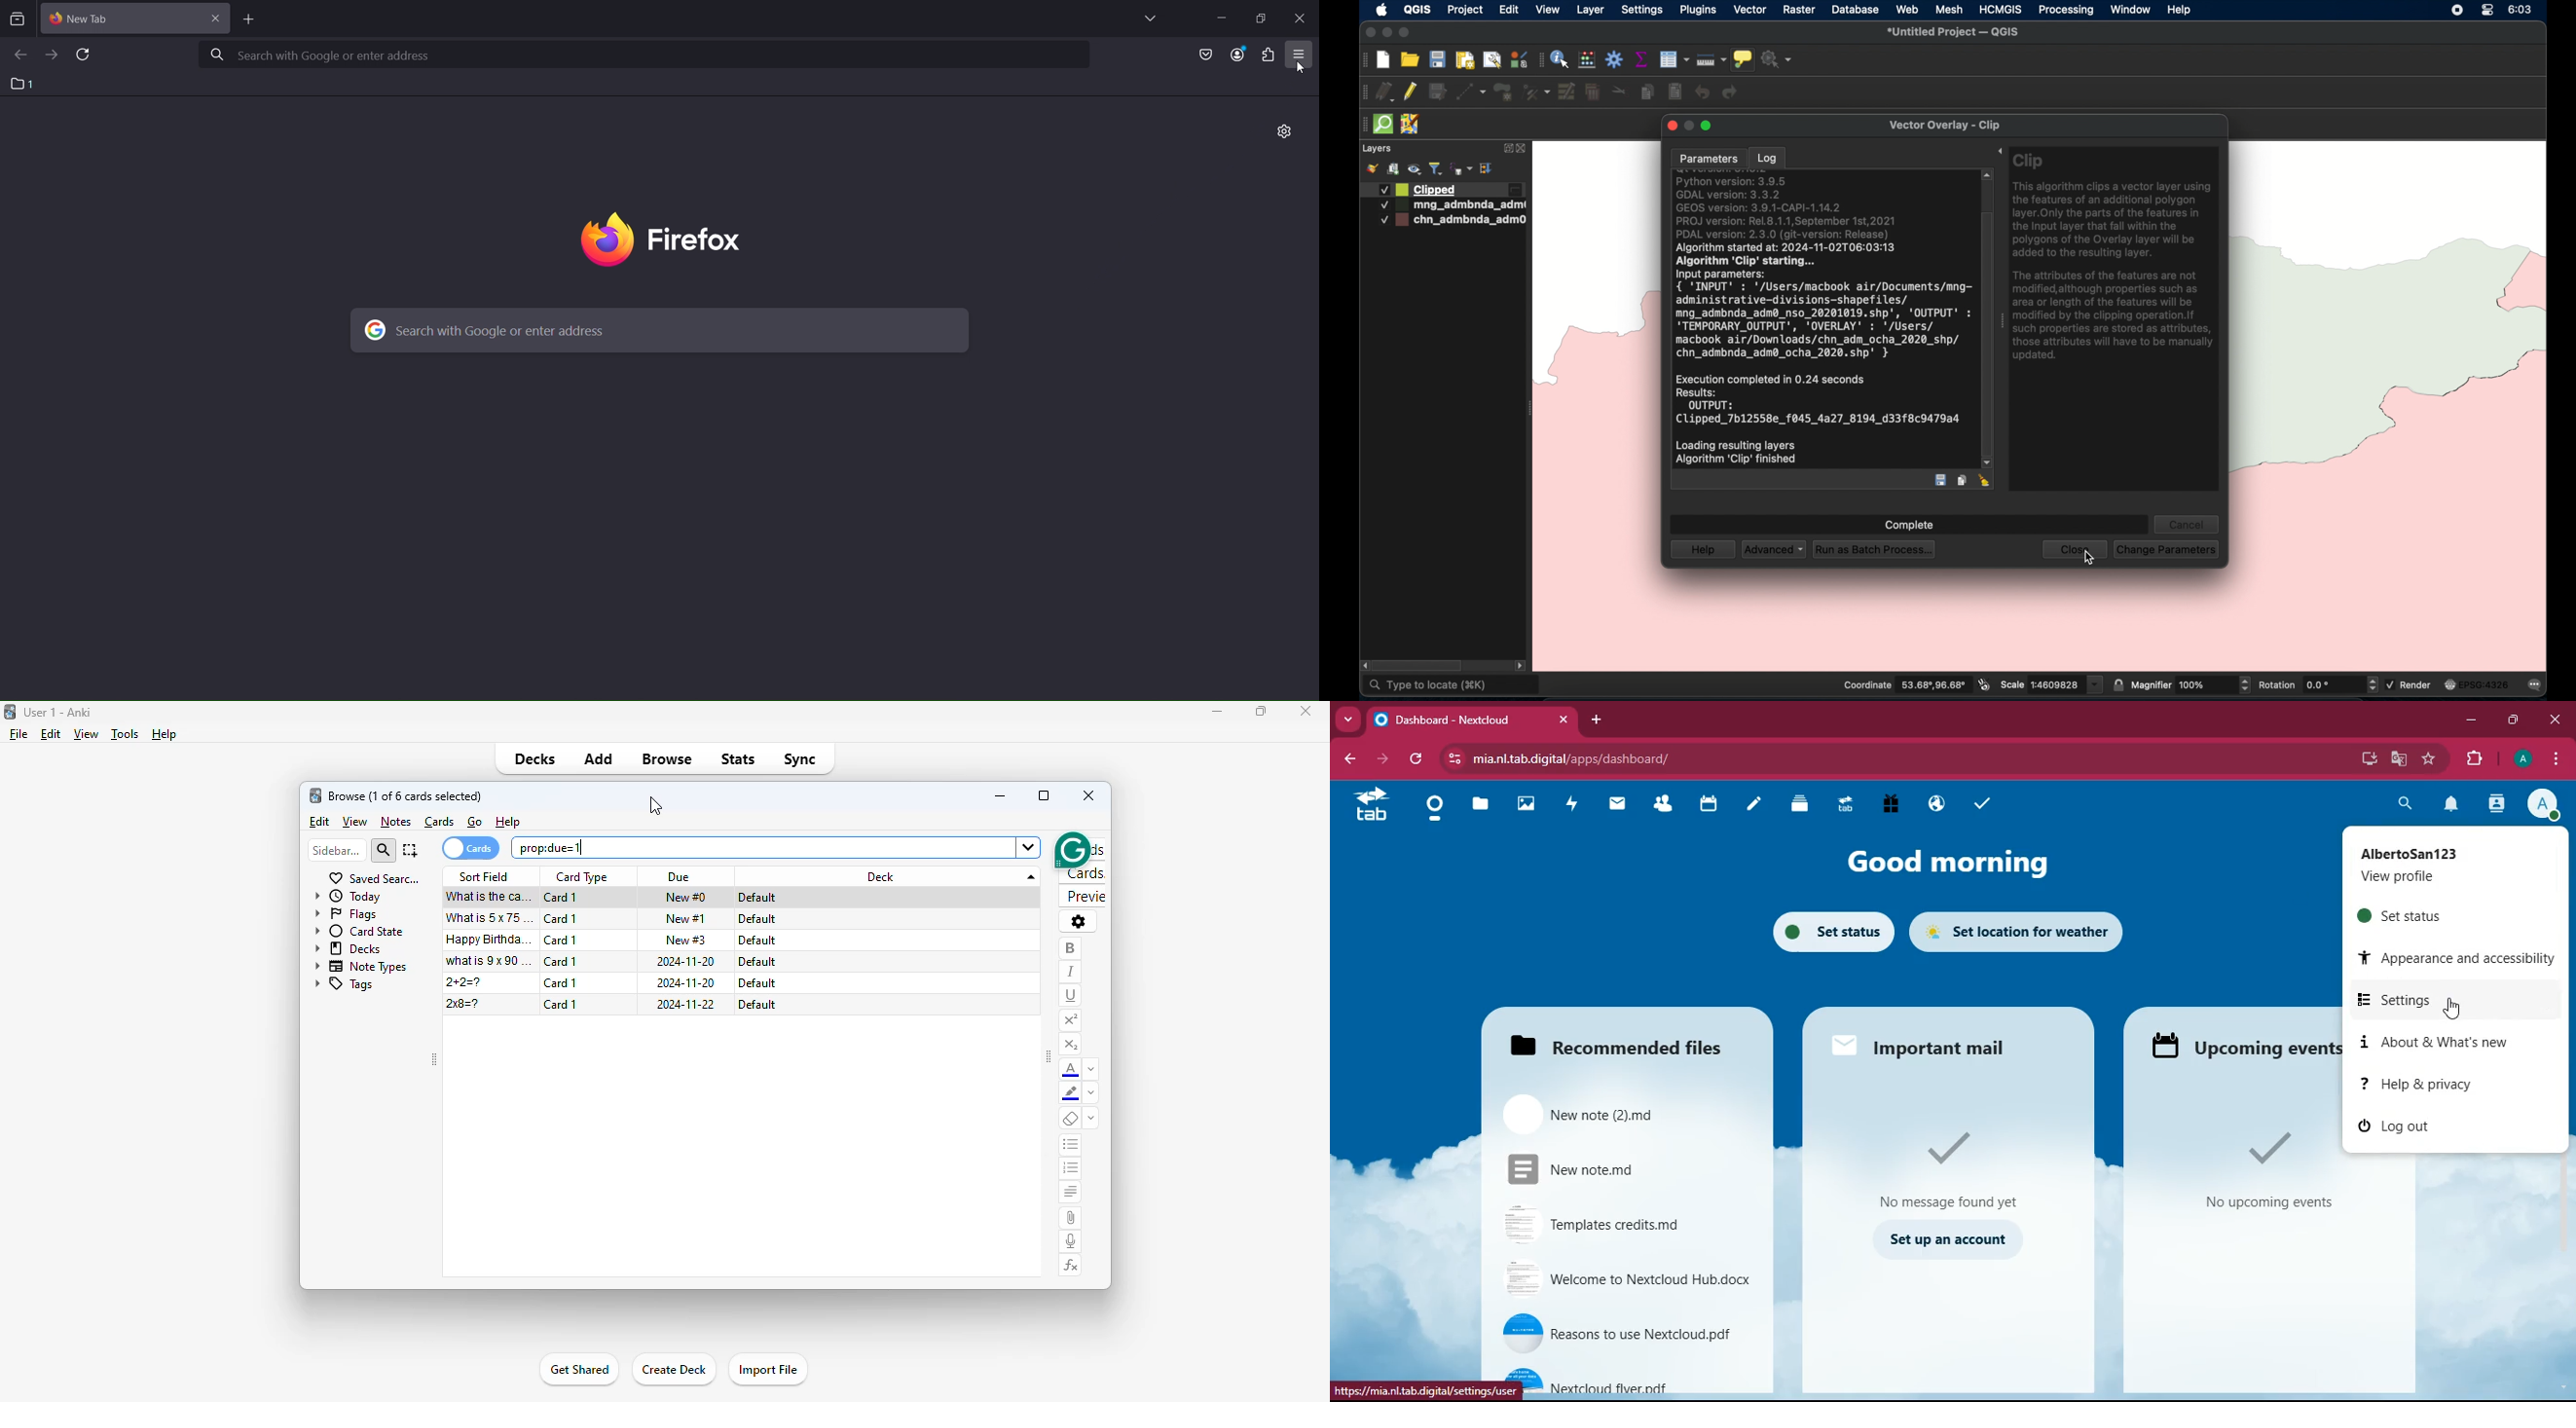 This screenshot has width=2576, height=1428. I want to click on Vertical scrollbar, so click(2566, 1045).